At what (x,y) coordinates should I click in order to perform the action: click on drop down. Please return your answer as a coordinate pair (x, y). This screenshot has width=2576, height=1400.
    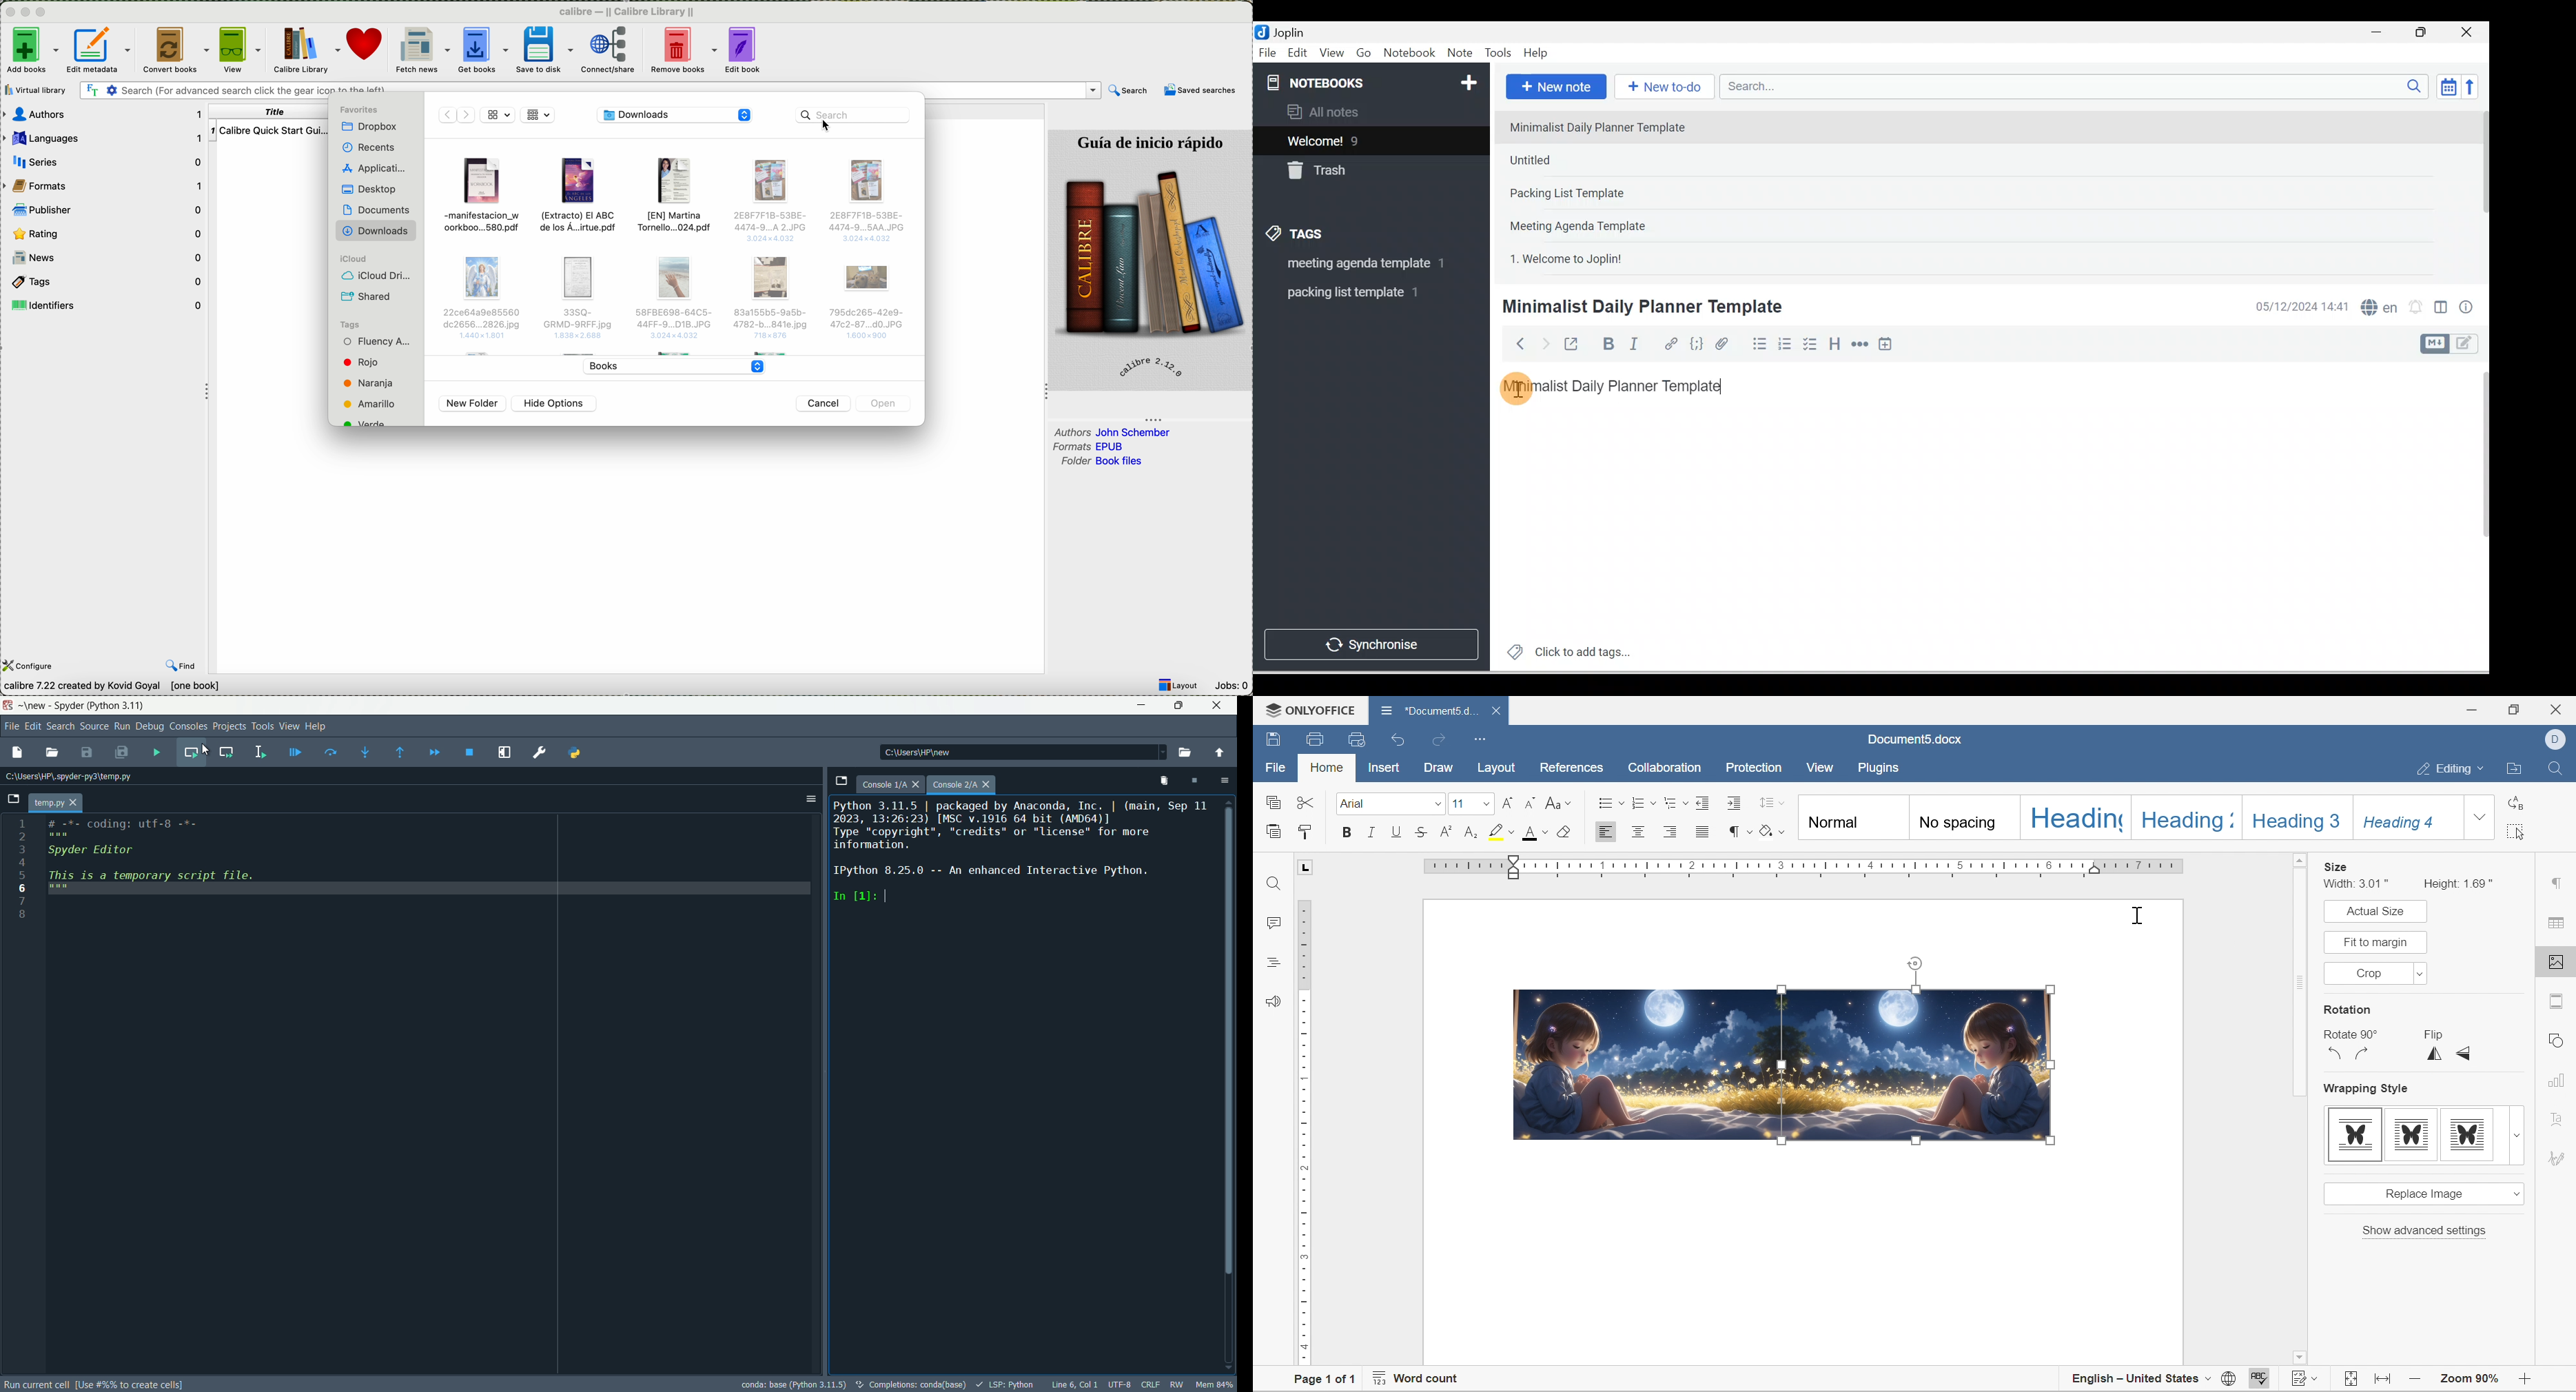
    Looking at the image, I should click on (2480, 817).